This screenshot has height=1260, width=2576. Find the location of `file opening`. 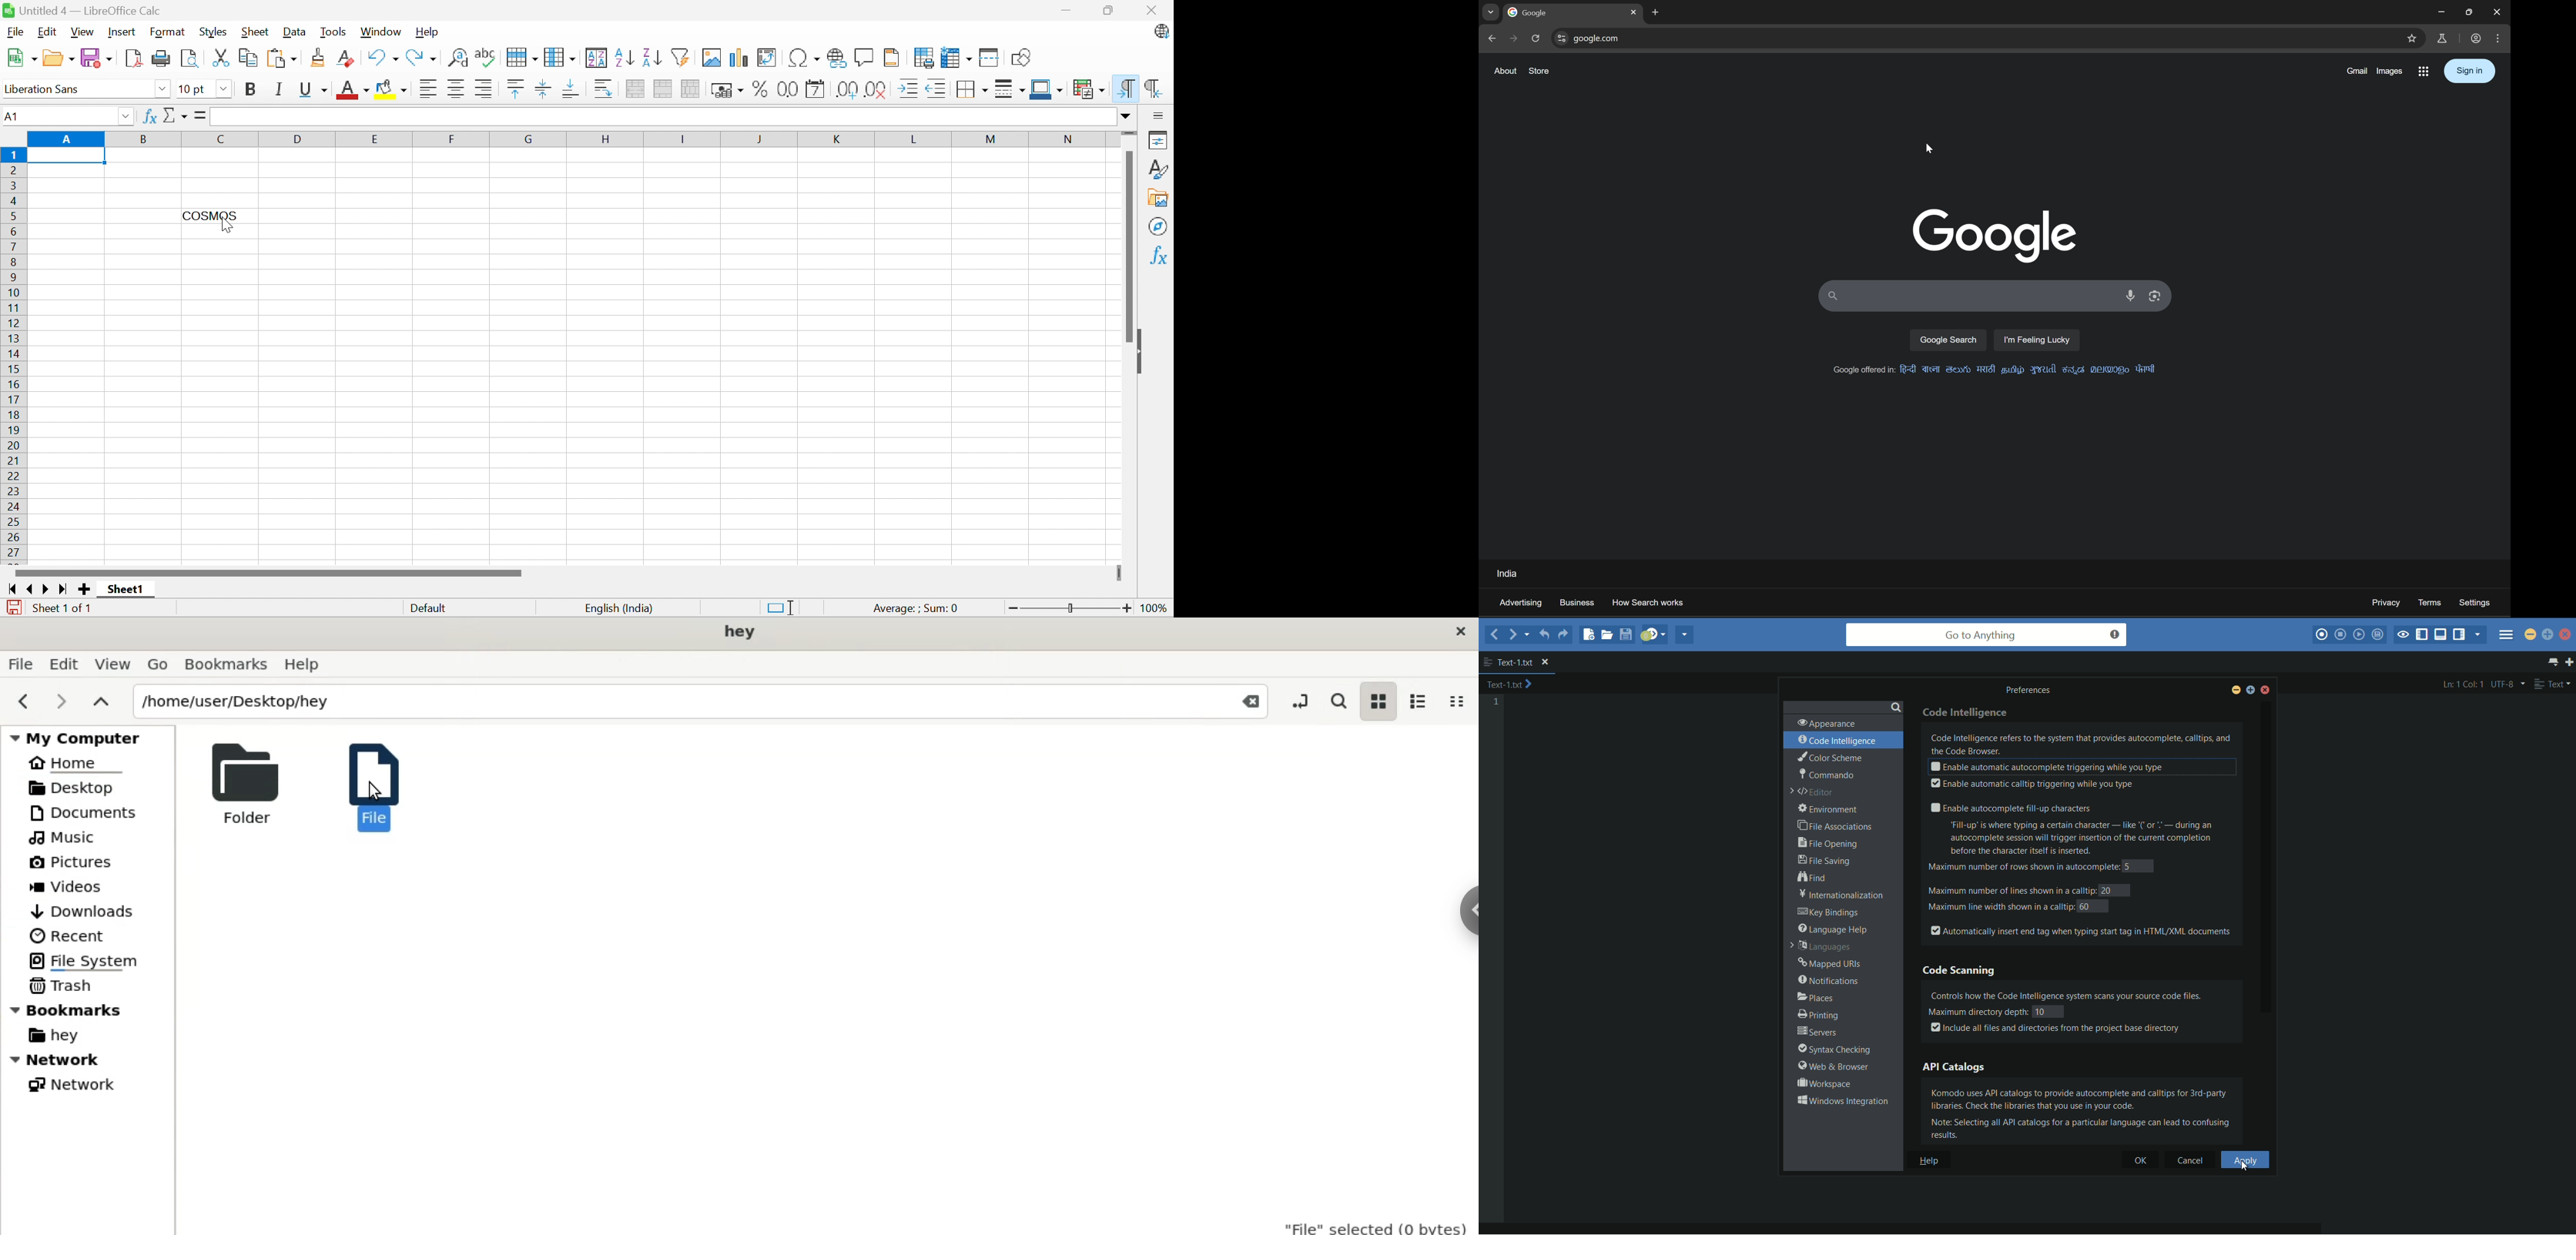

file opening is located at coordinates (1830, 843).